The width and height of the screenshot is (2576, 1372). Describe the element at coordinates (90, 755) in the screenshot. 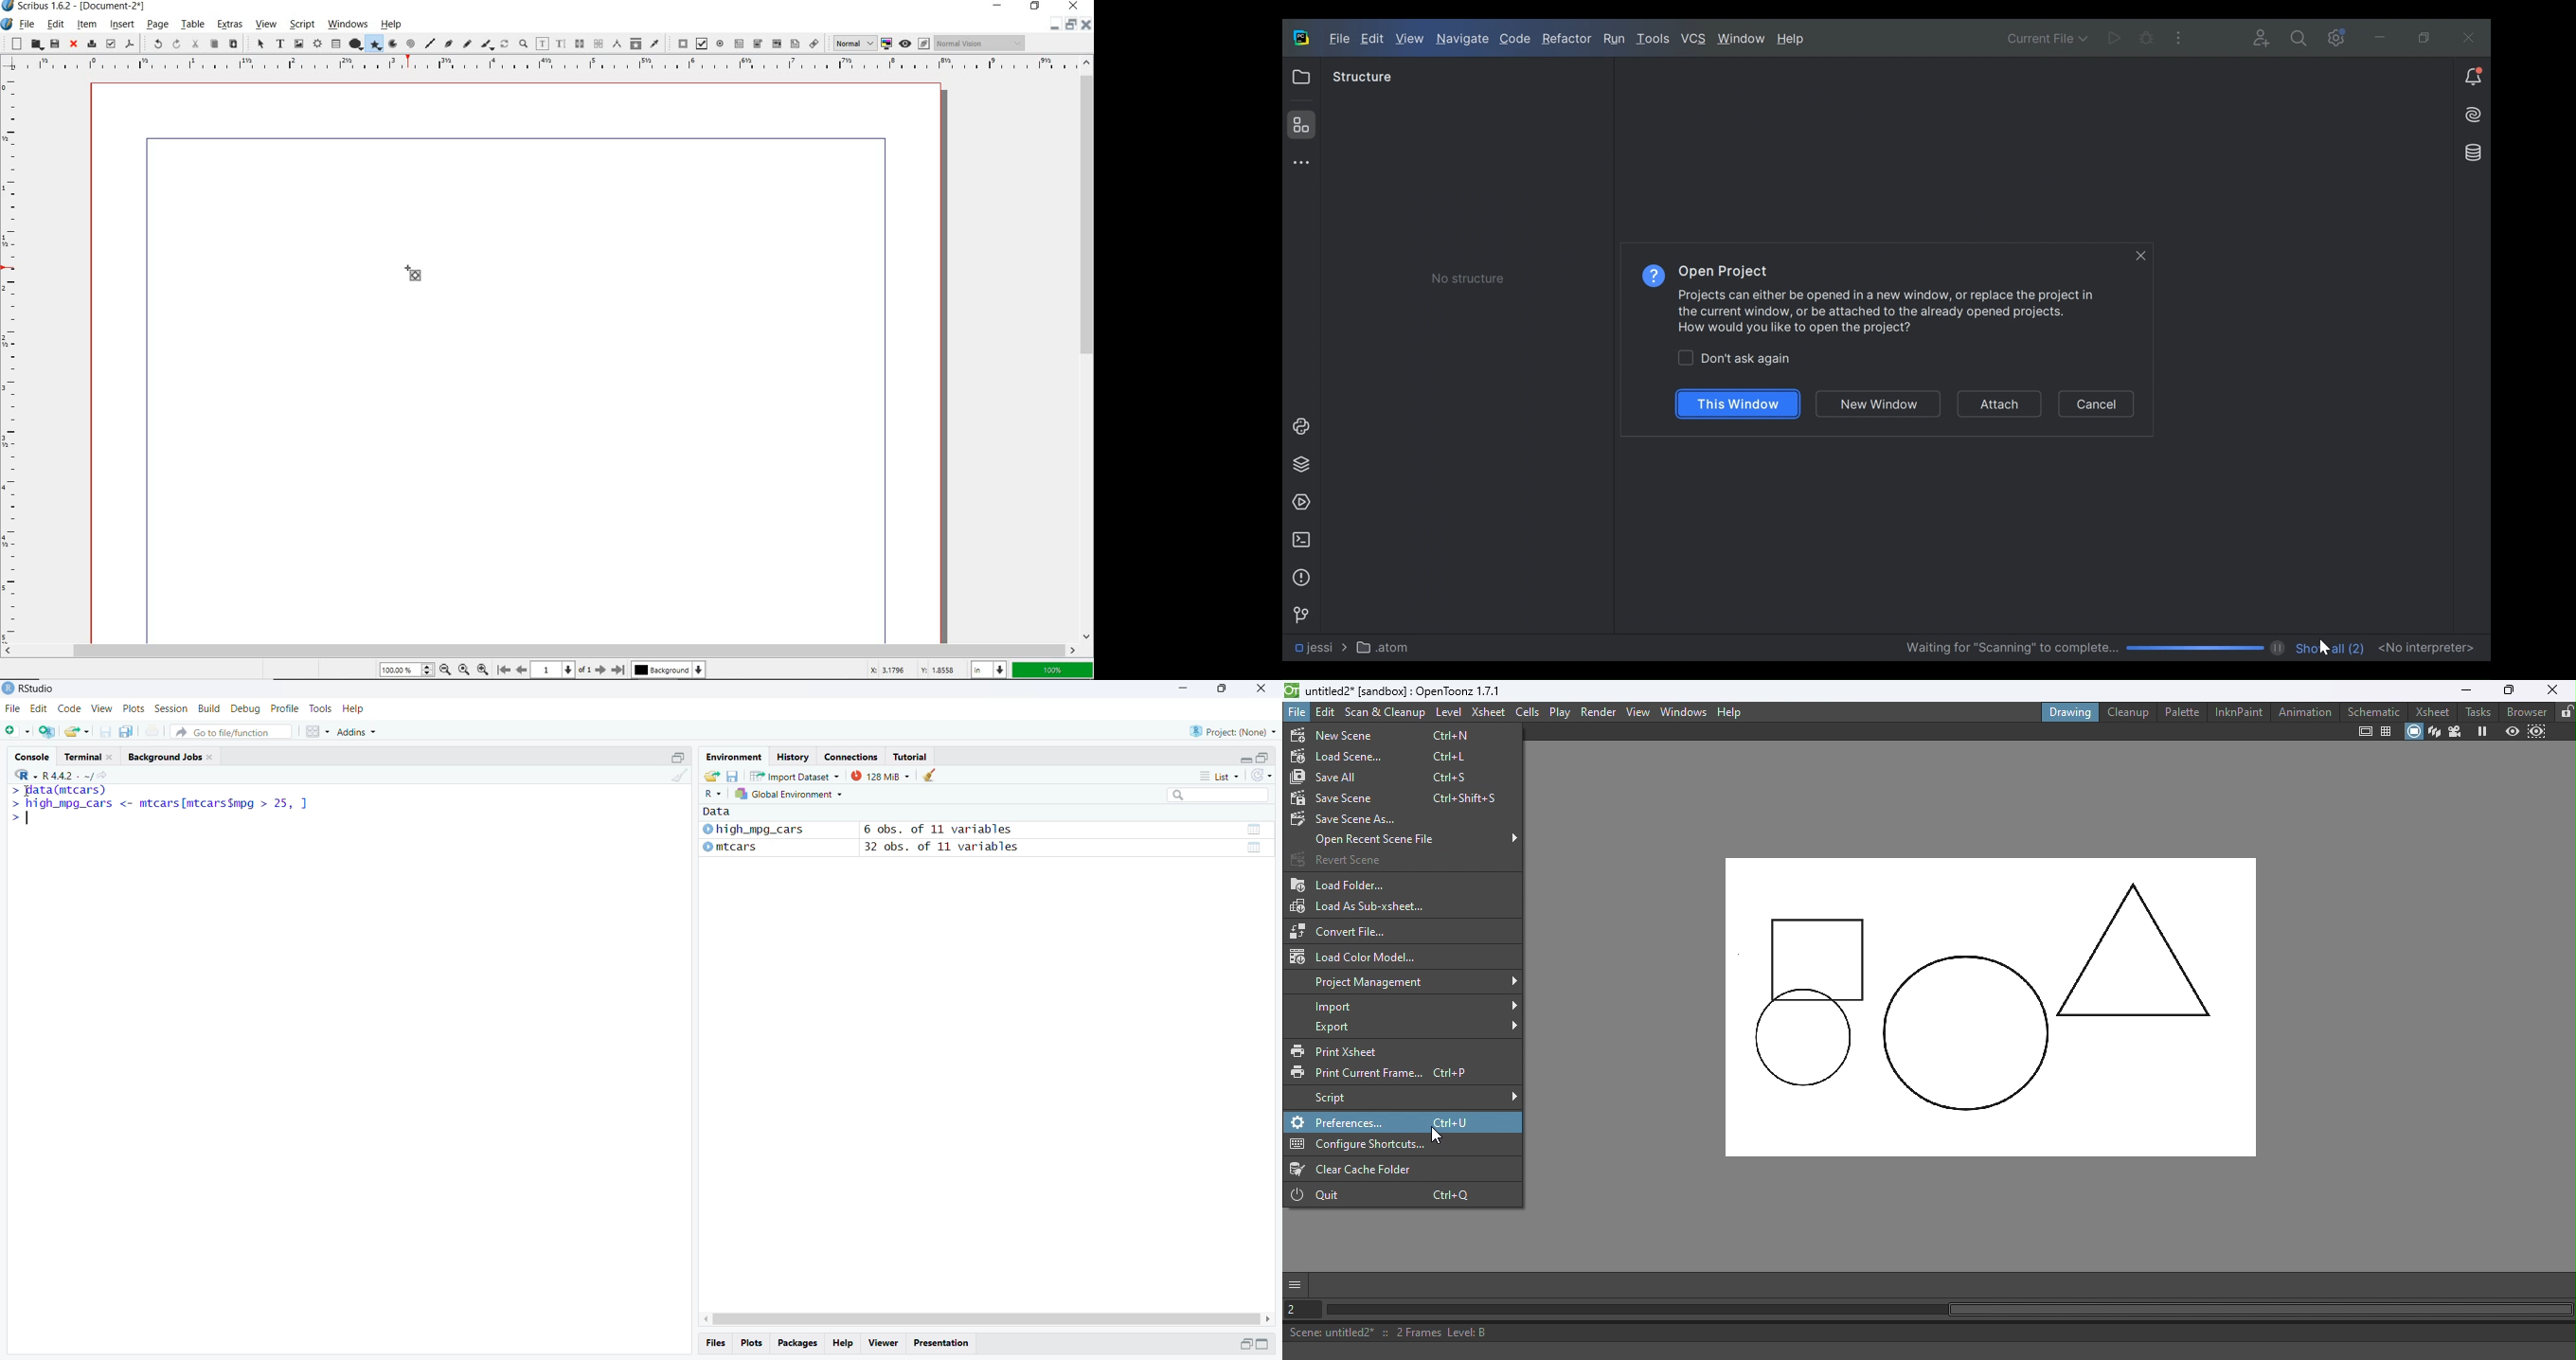

I see `Terminal` at that location.